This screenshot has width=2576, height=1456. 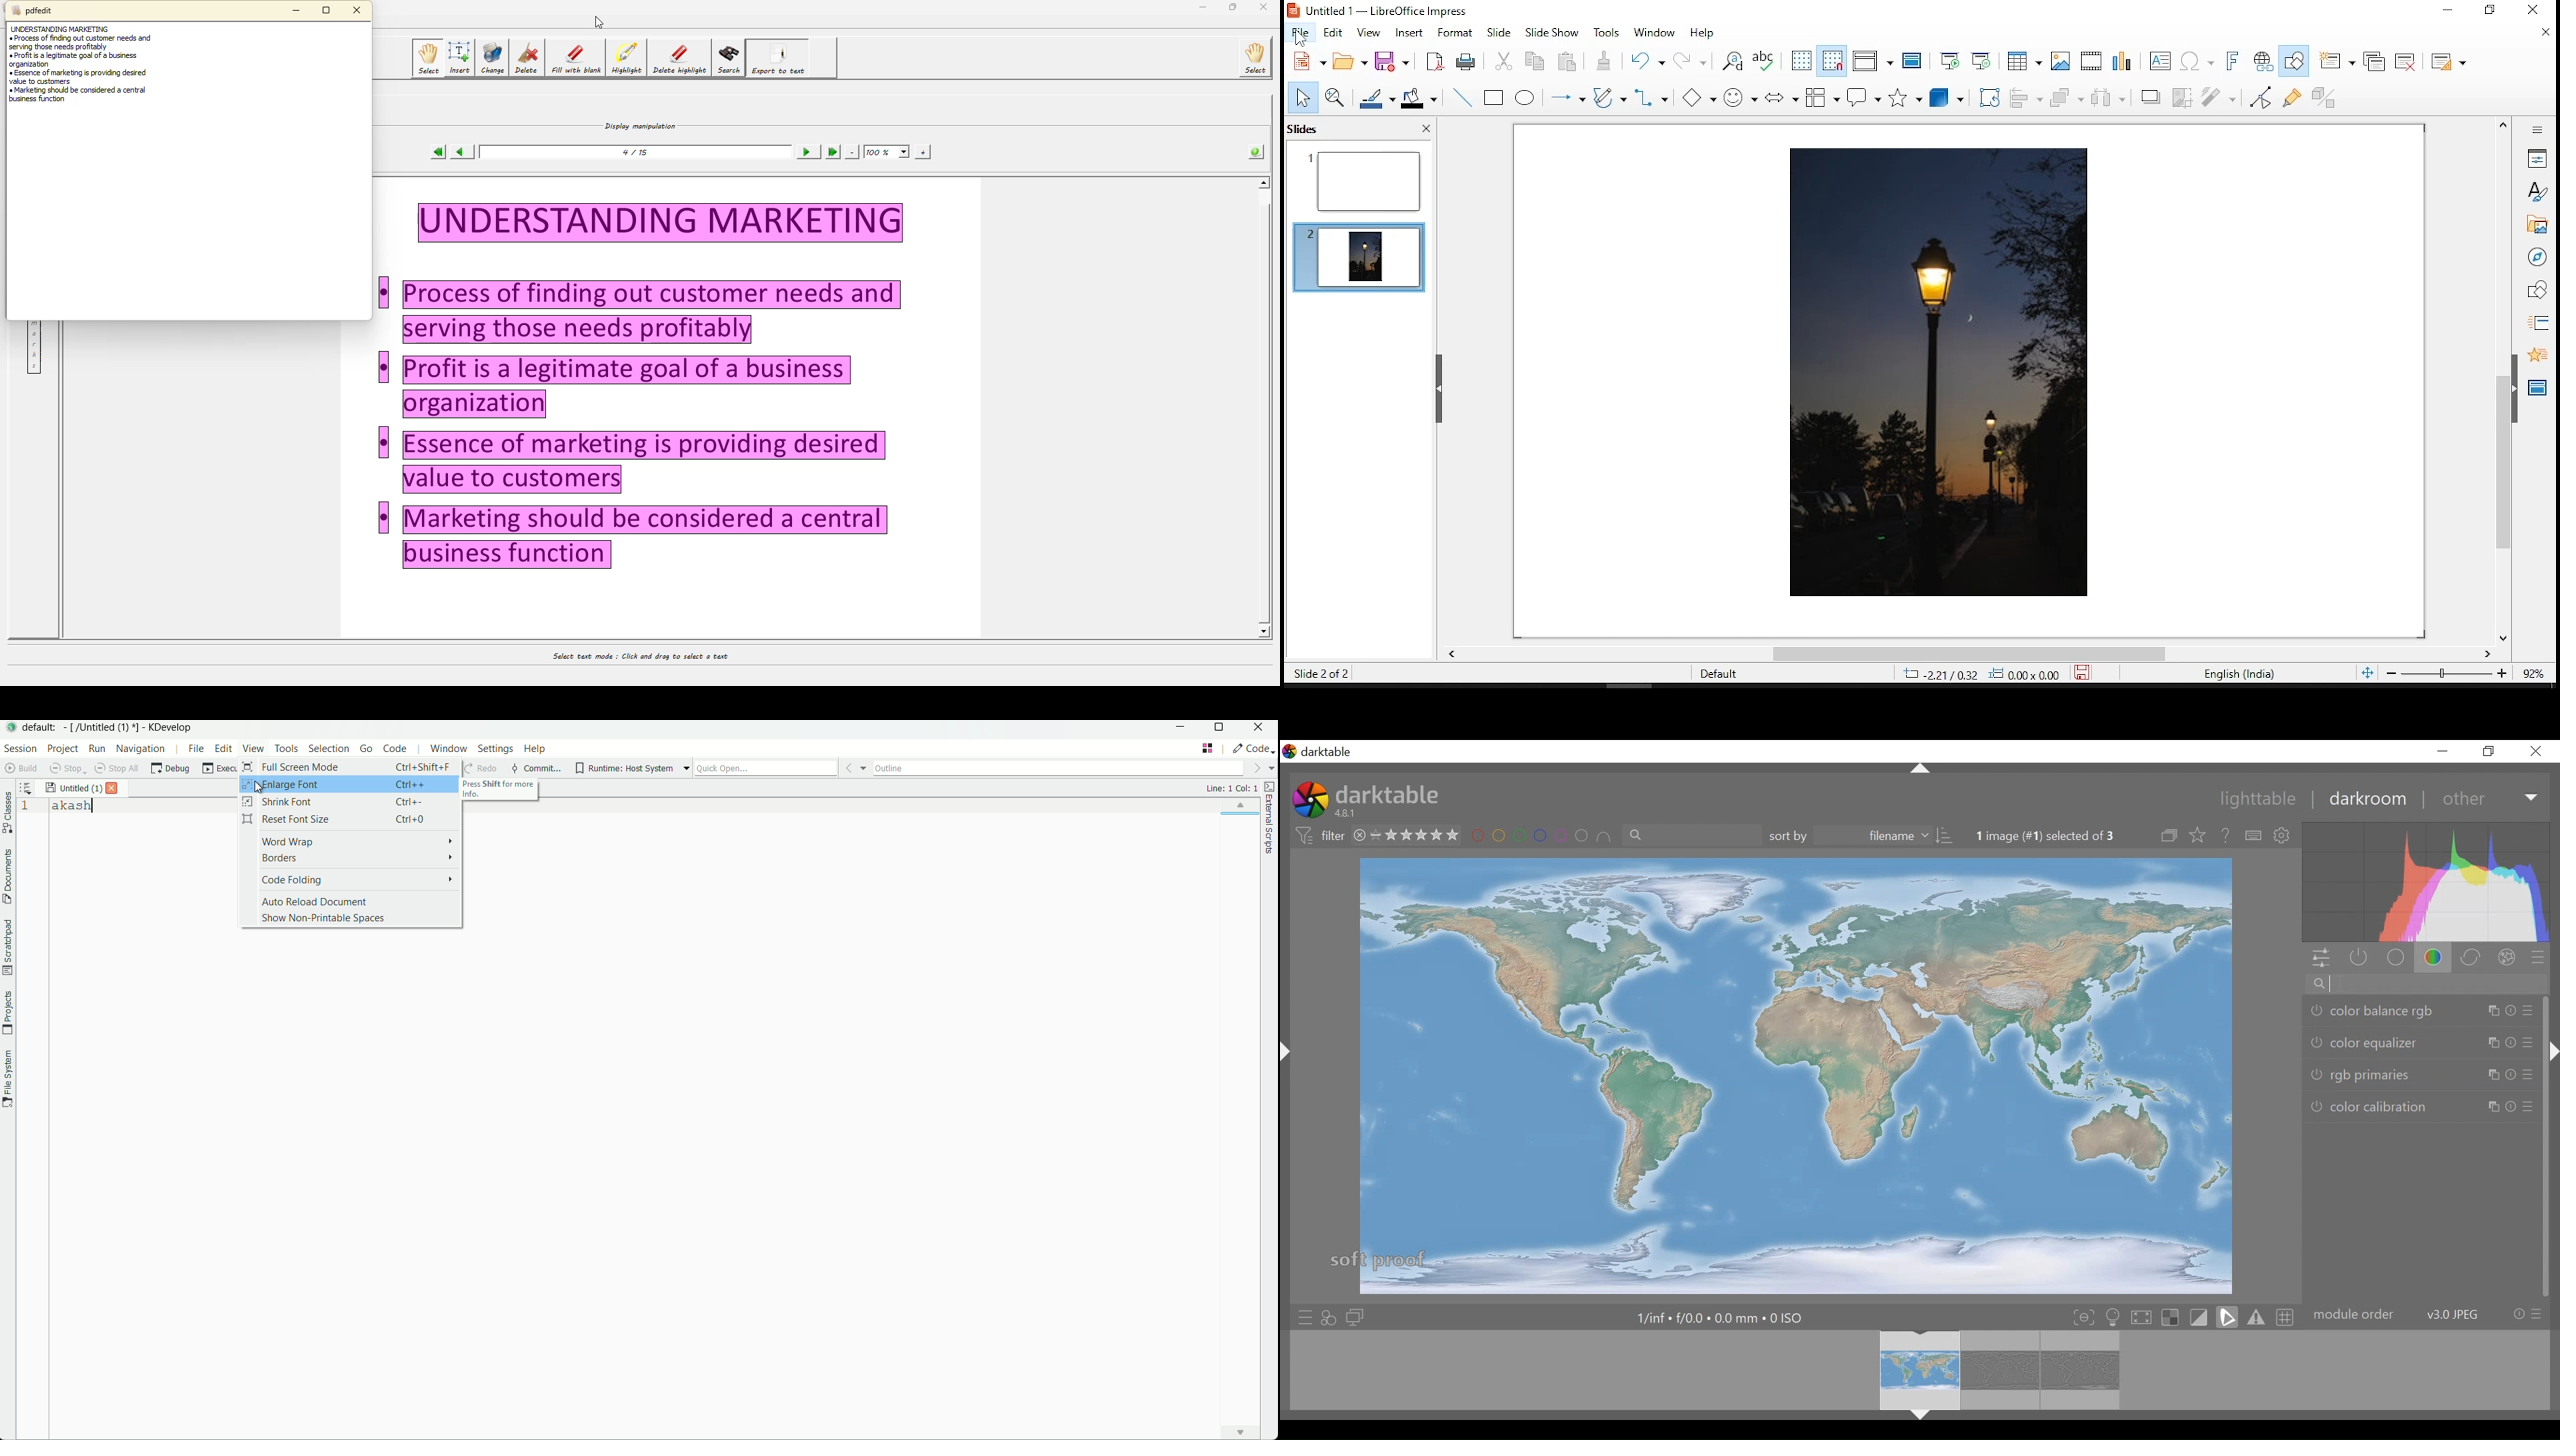 I want to click on show gluepoint functions, so click(x=2294, y=98).